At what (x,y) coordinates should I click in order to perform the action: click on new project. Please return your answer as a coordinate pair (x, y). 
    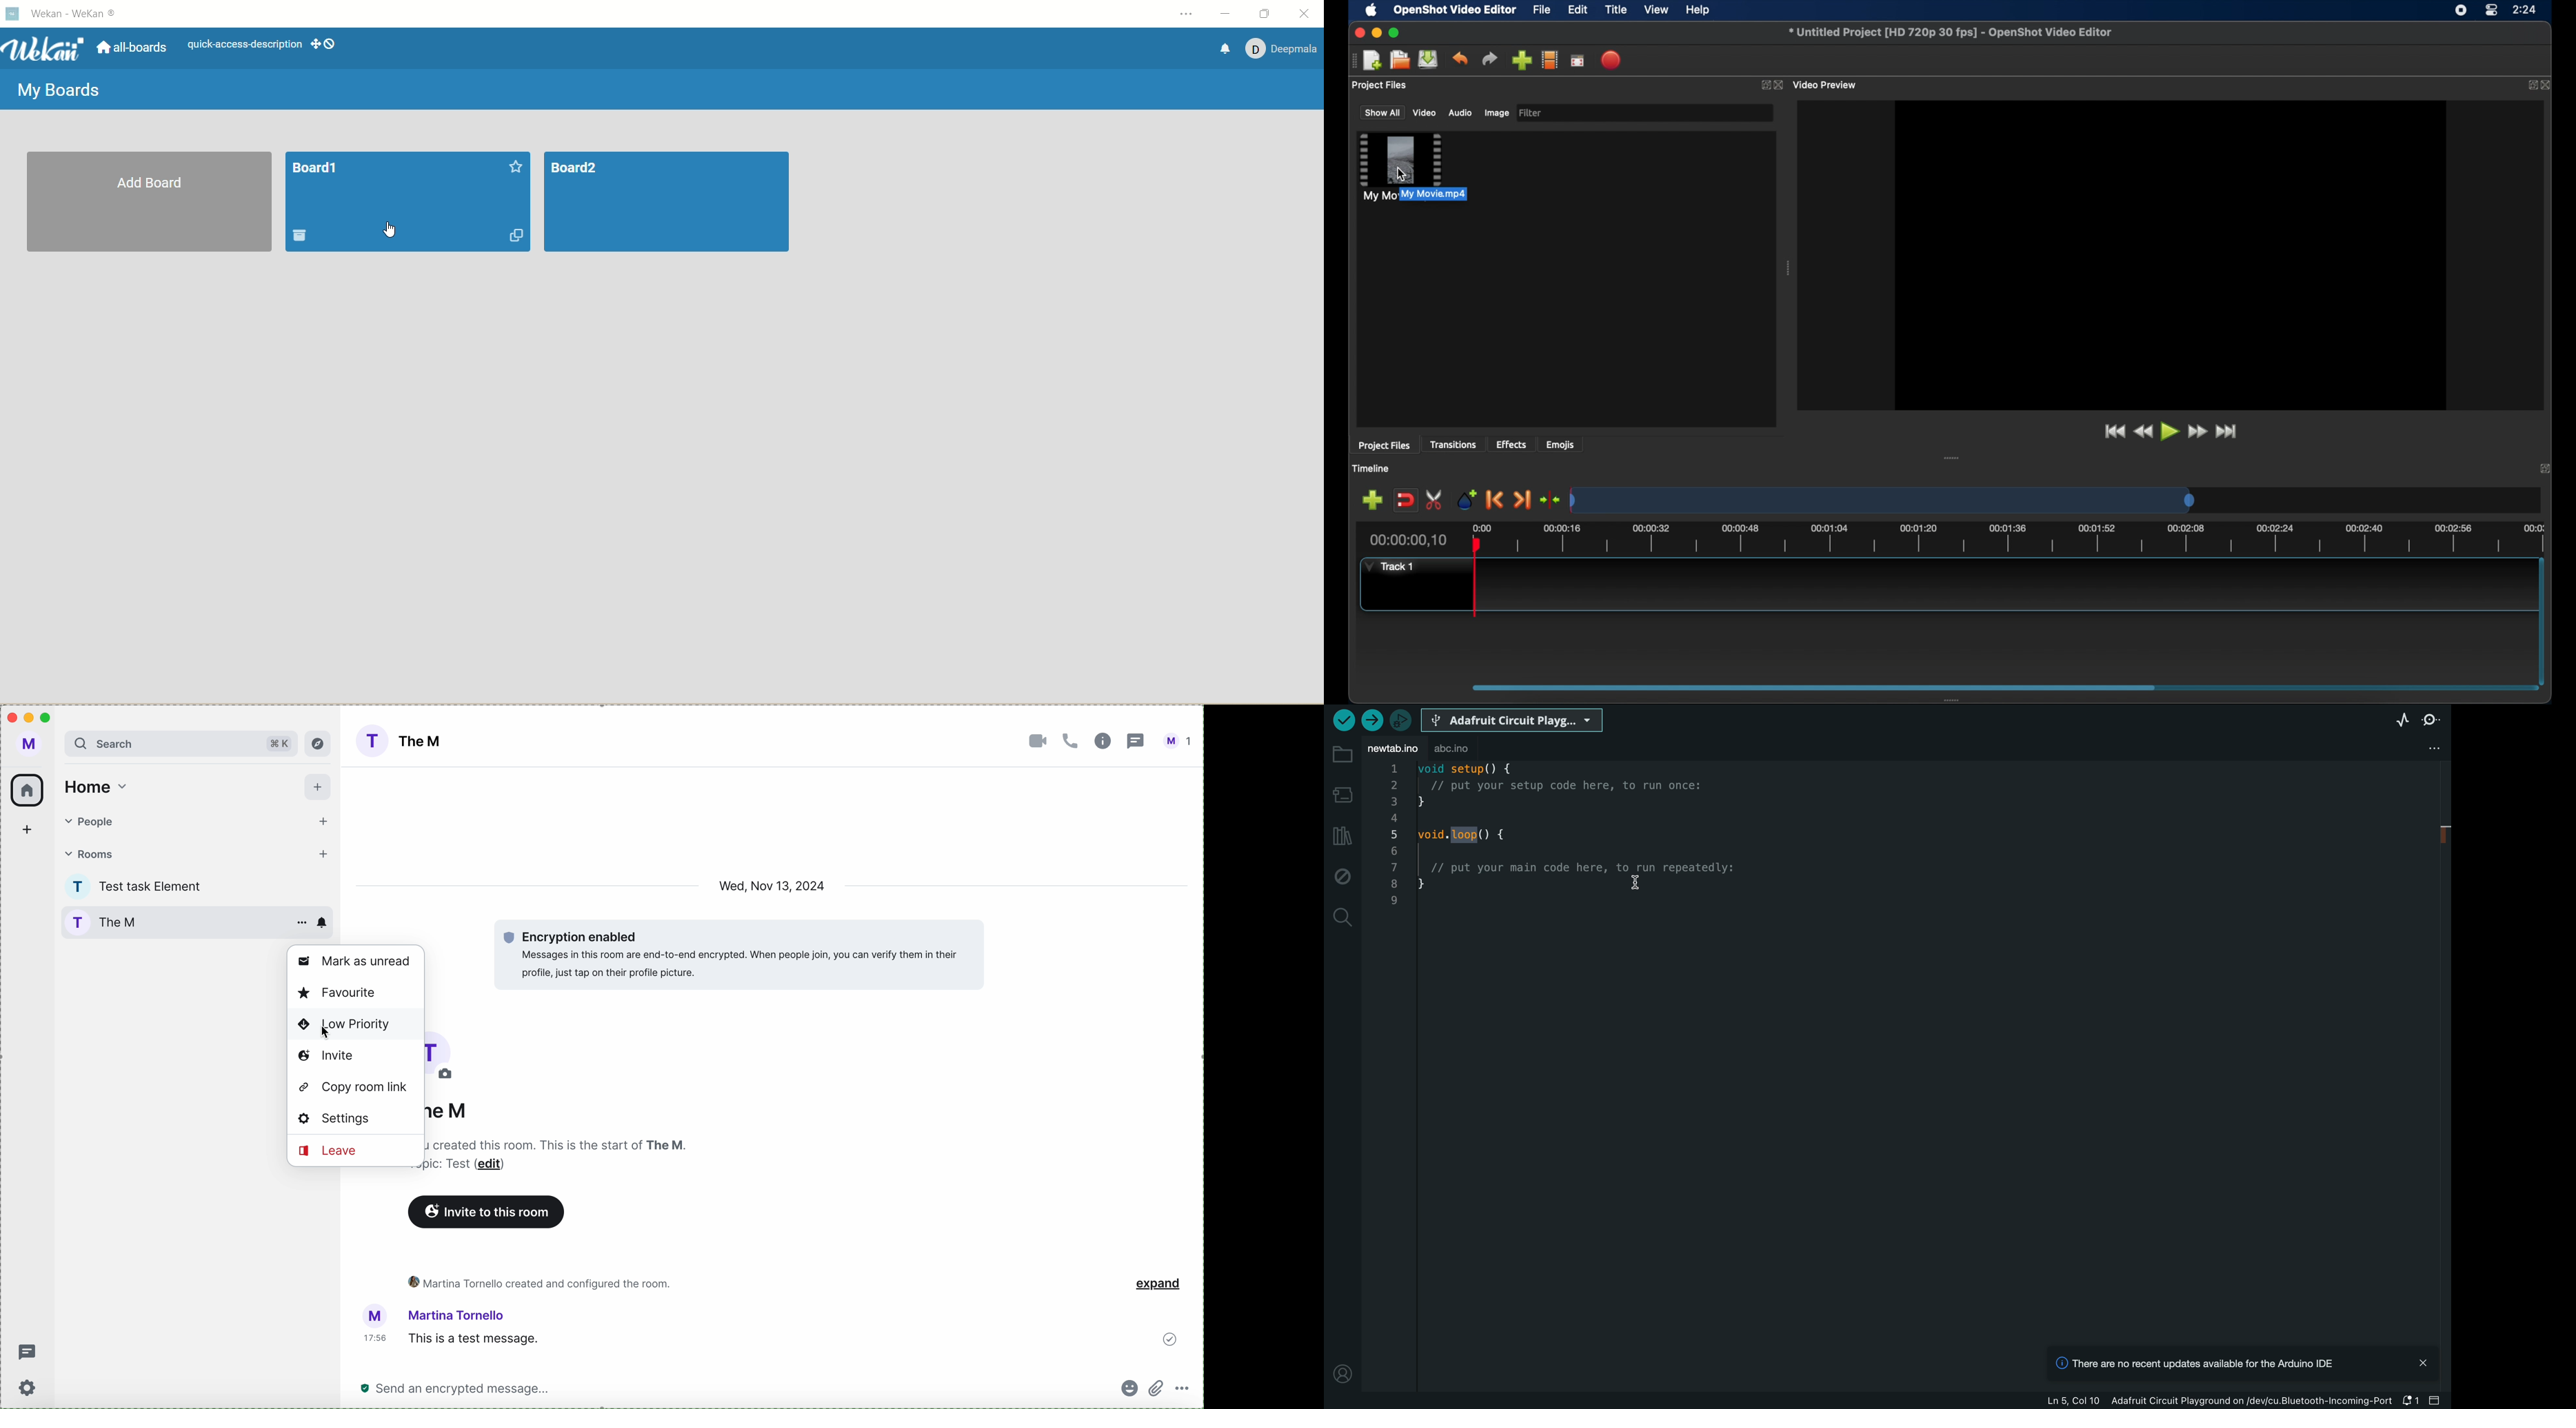
    Looking at the image, I should click on (1372, 59).